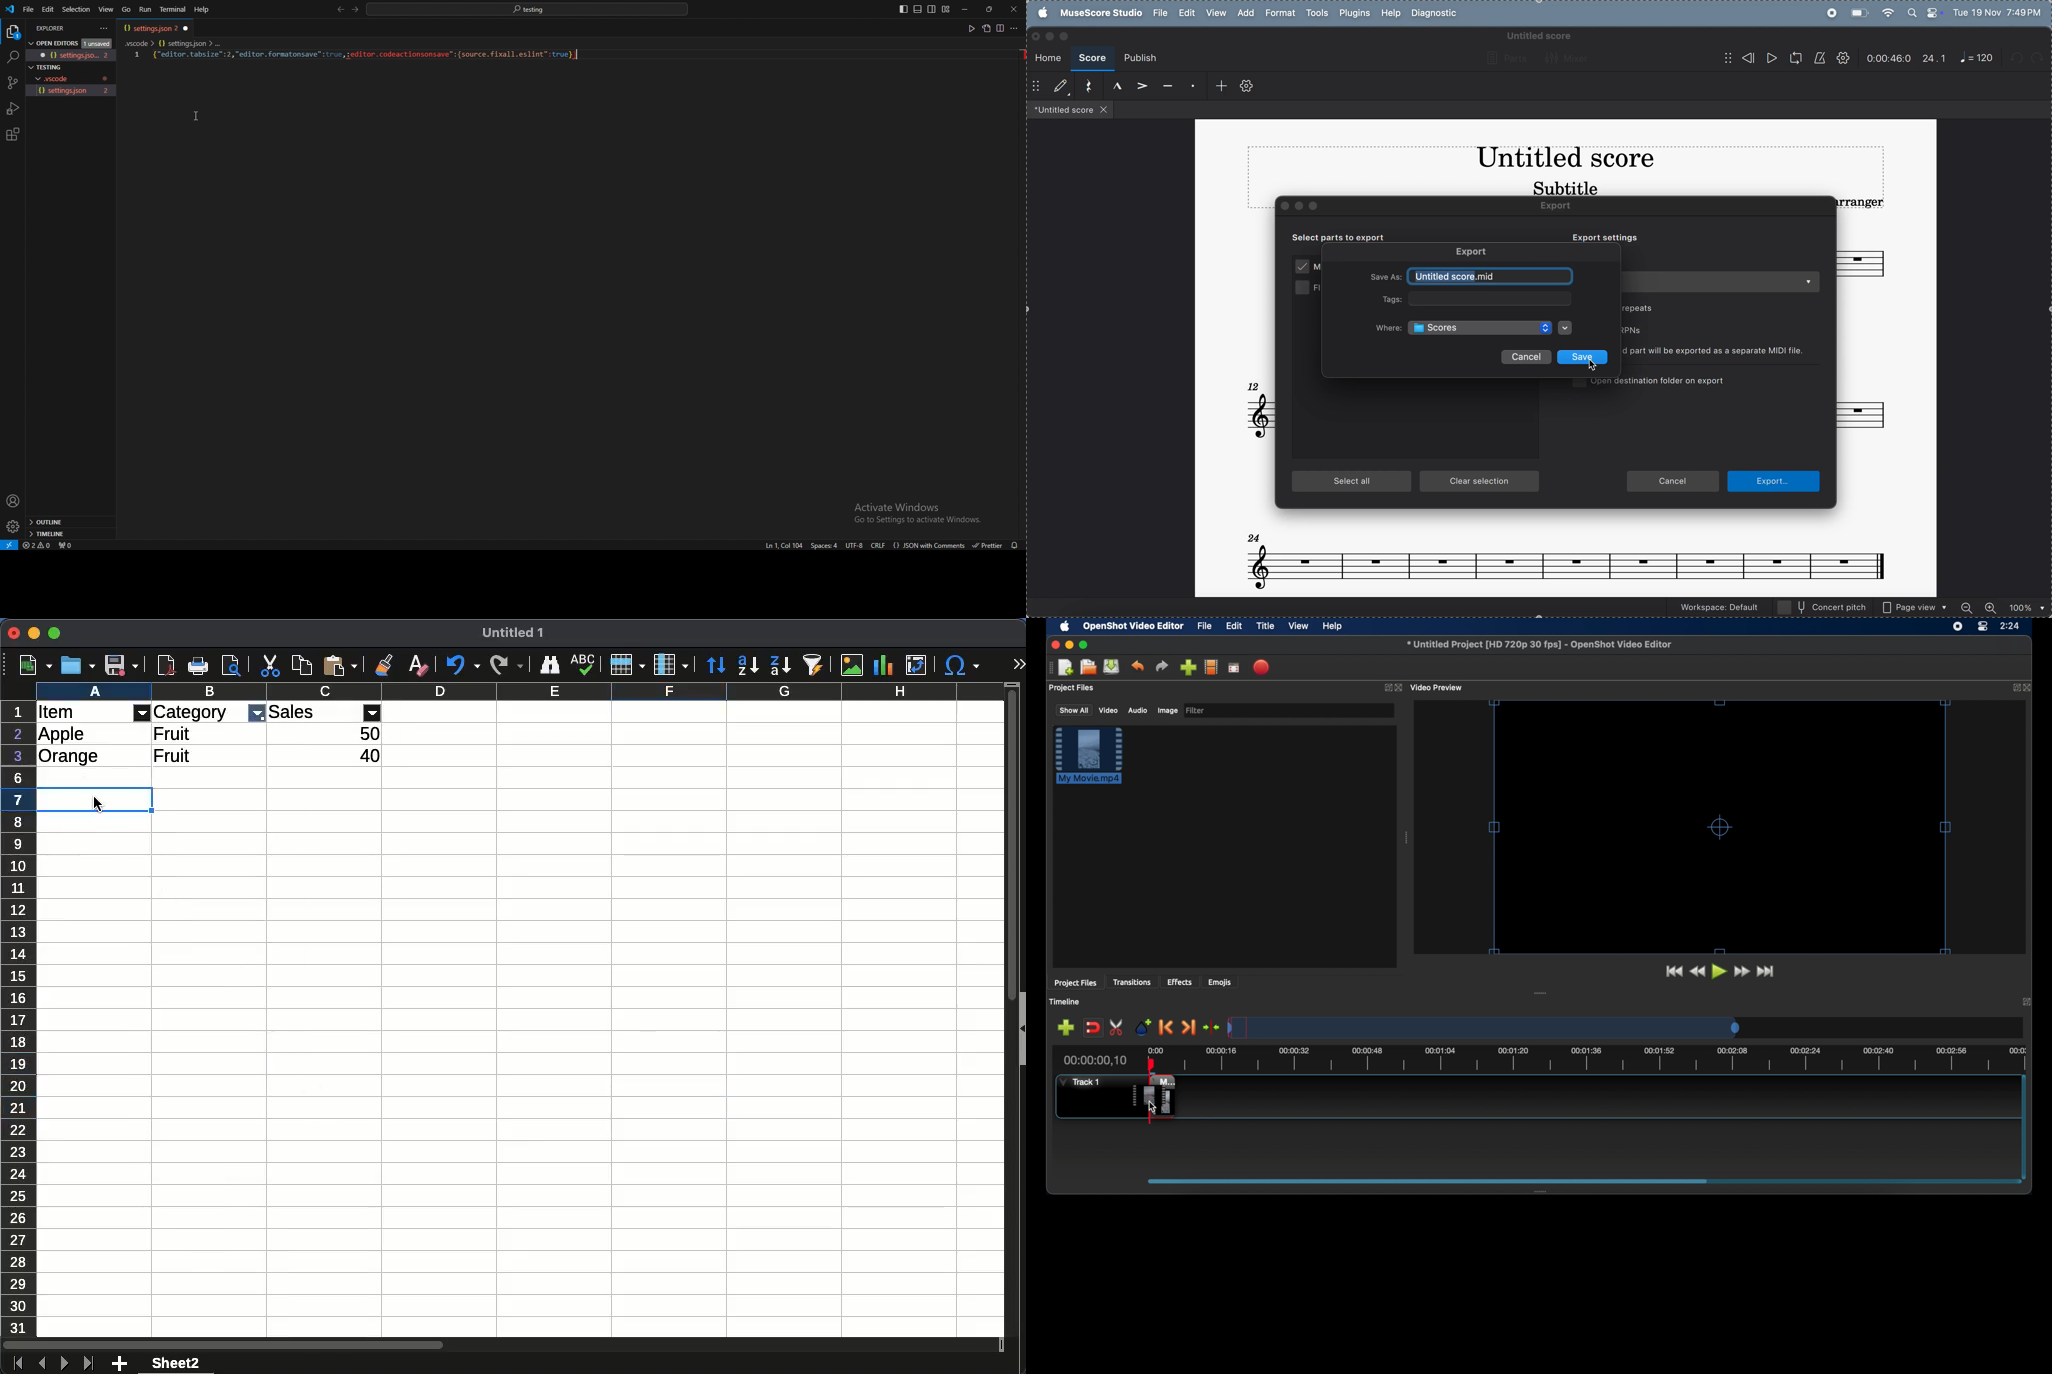 This screenshot has width=2072, height=1400. What do you see at coordinates (1247, 87) in the screenshot?
I see `toolbar settings` at bounding box center [1247, 87].